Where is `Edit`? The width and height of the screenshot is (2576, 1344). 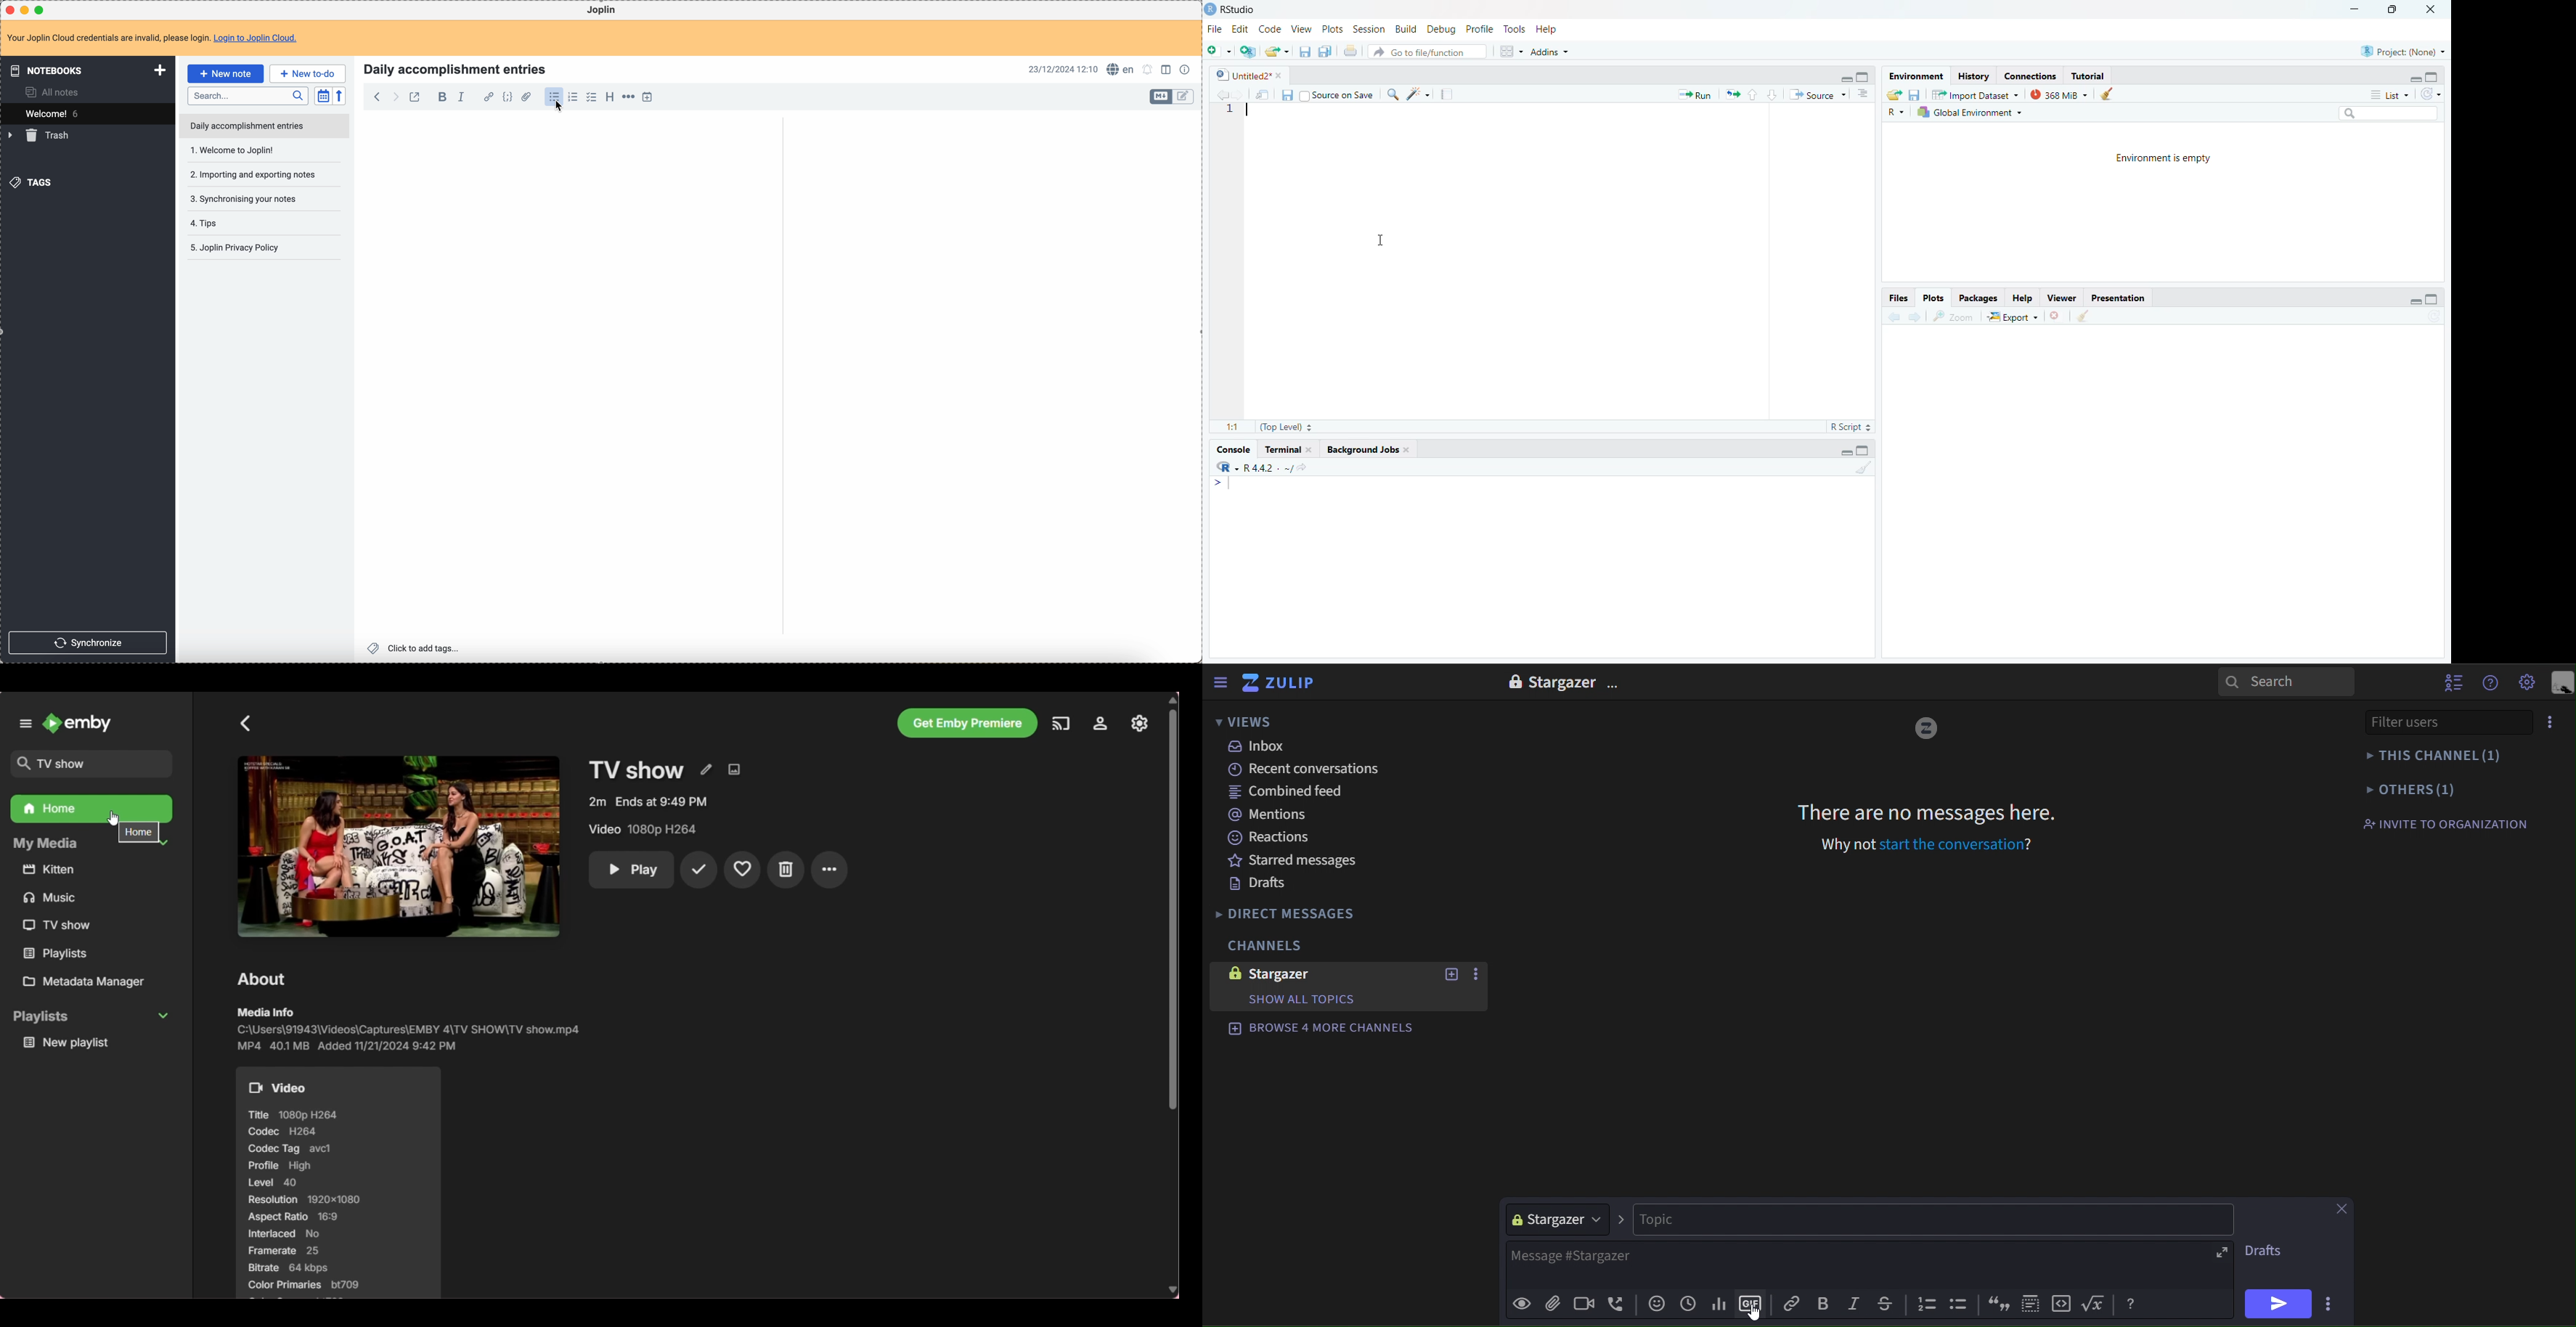 Edit is located at coordinates (1239, 29).